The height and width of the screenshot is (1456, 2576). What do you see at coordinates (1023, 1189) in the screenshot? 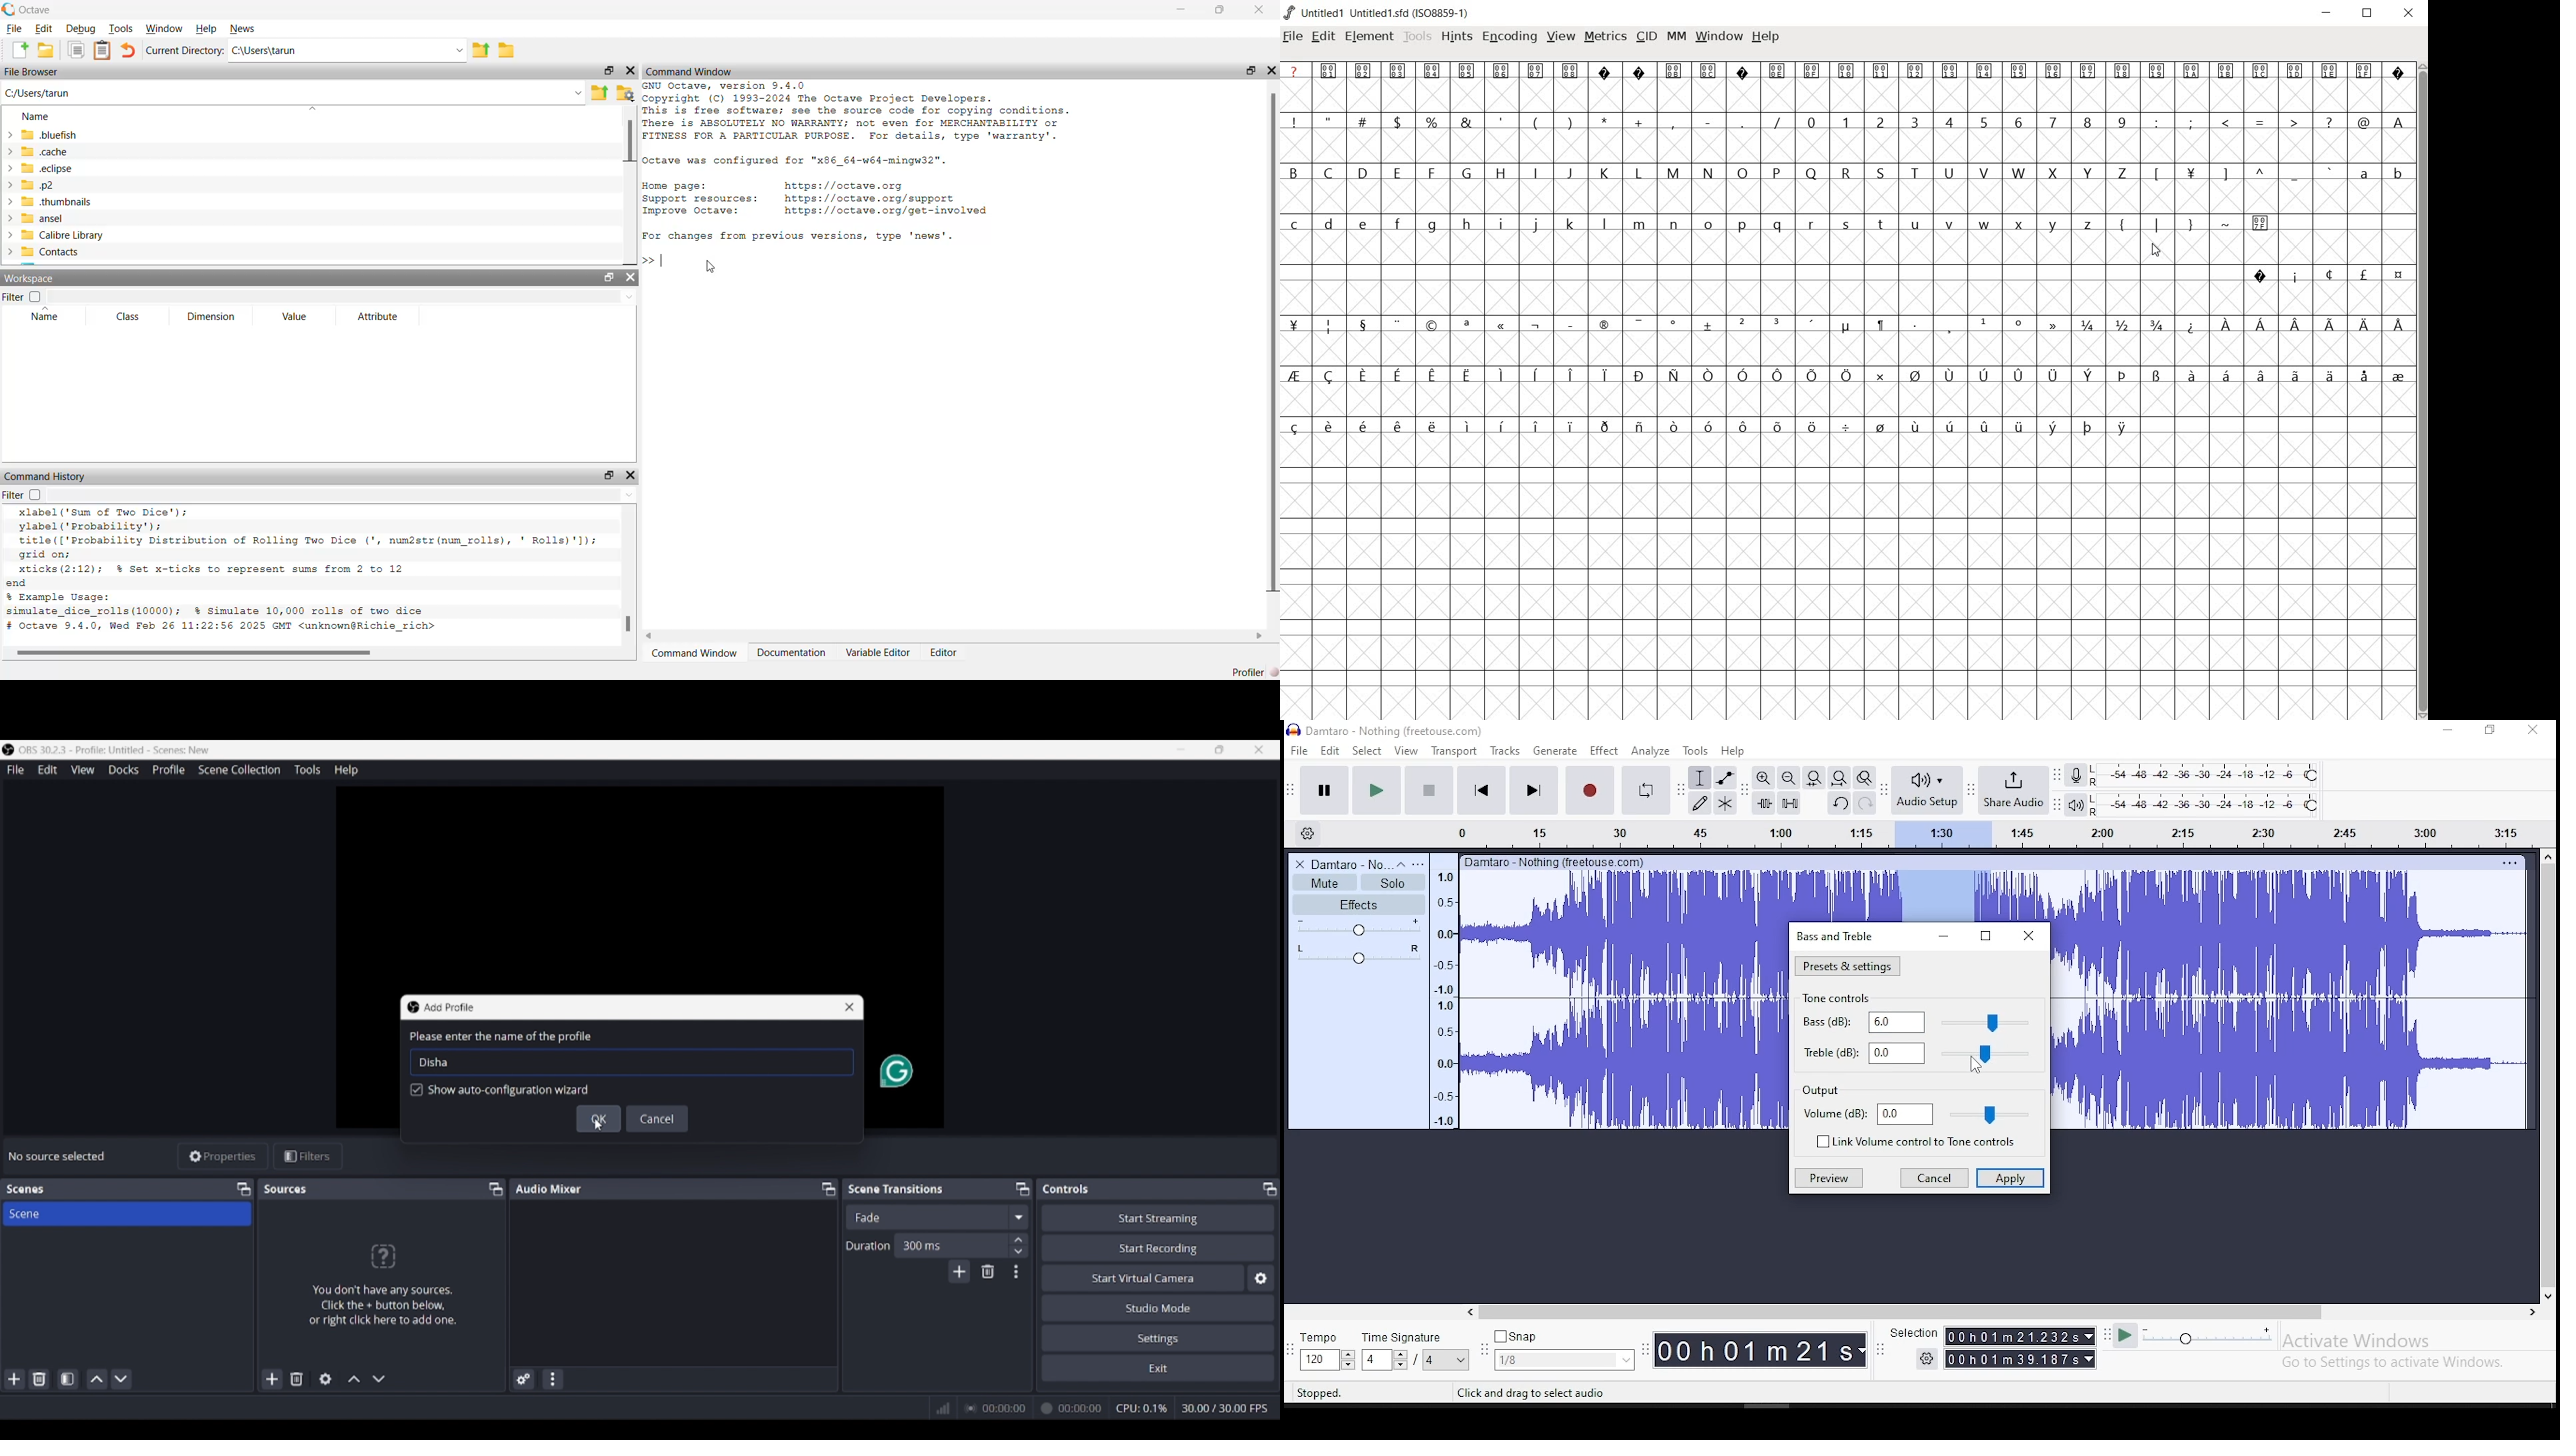
I see `Float Scene transitions panel` at bounding box center [1023, 1189].